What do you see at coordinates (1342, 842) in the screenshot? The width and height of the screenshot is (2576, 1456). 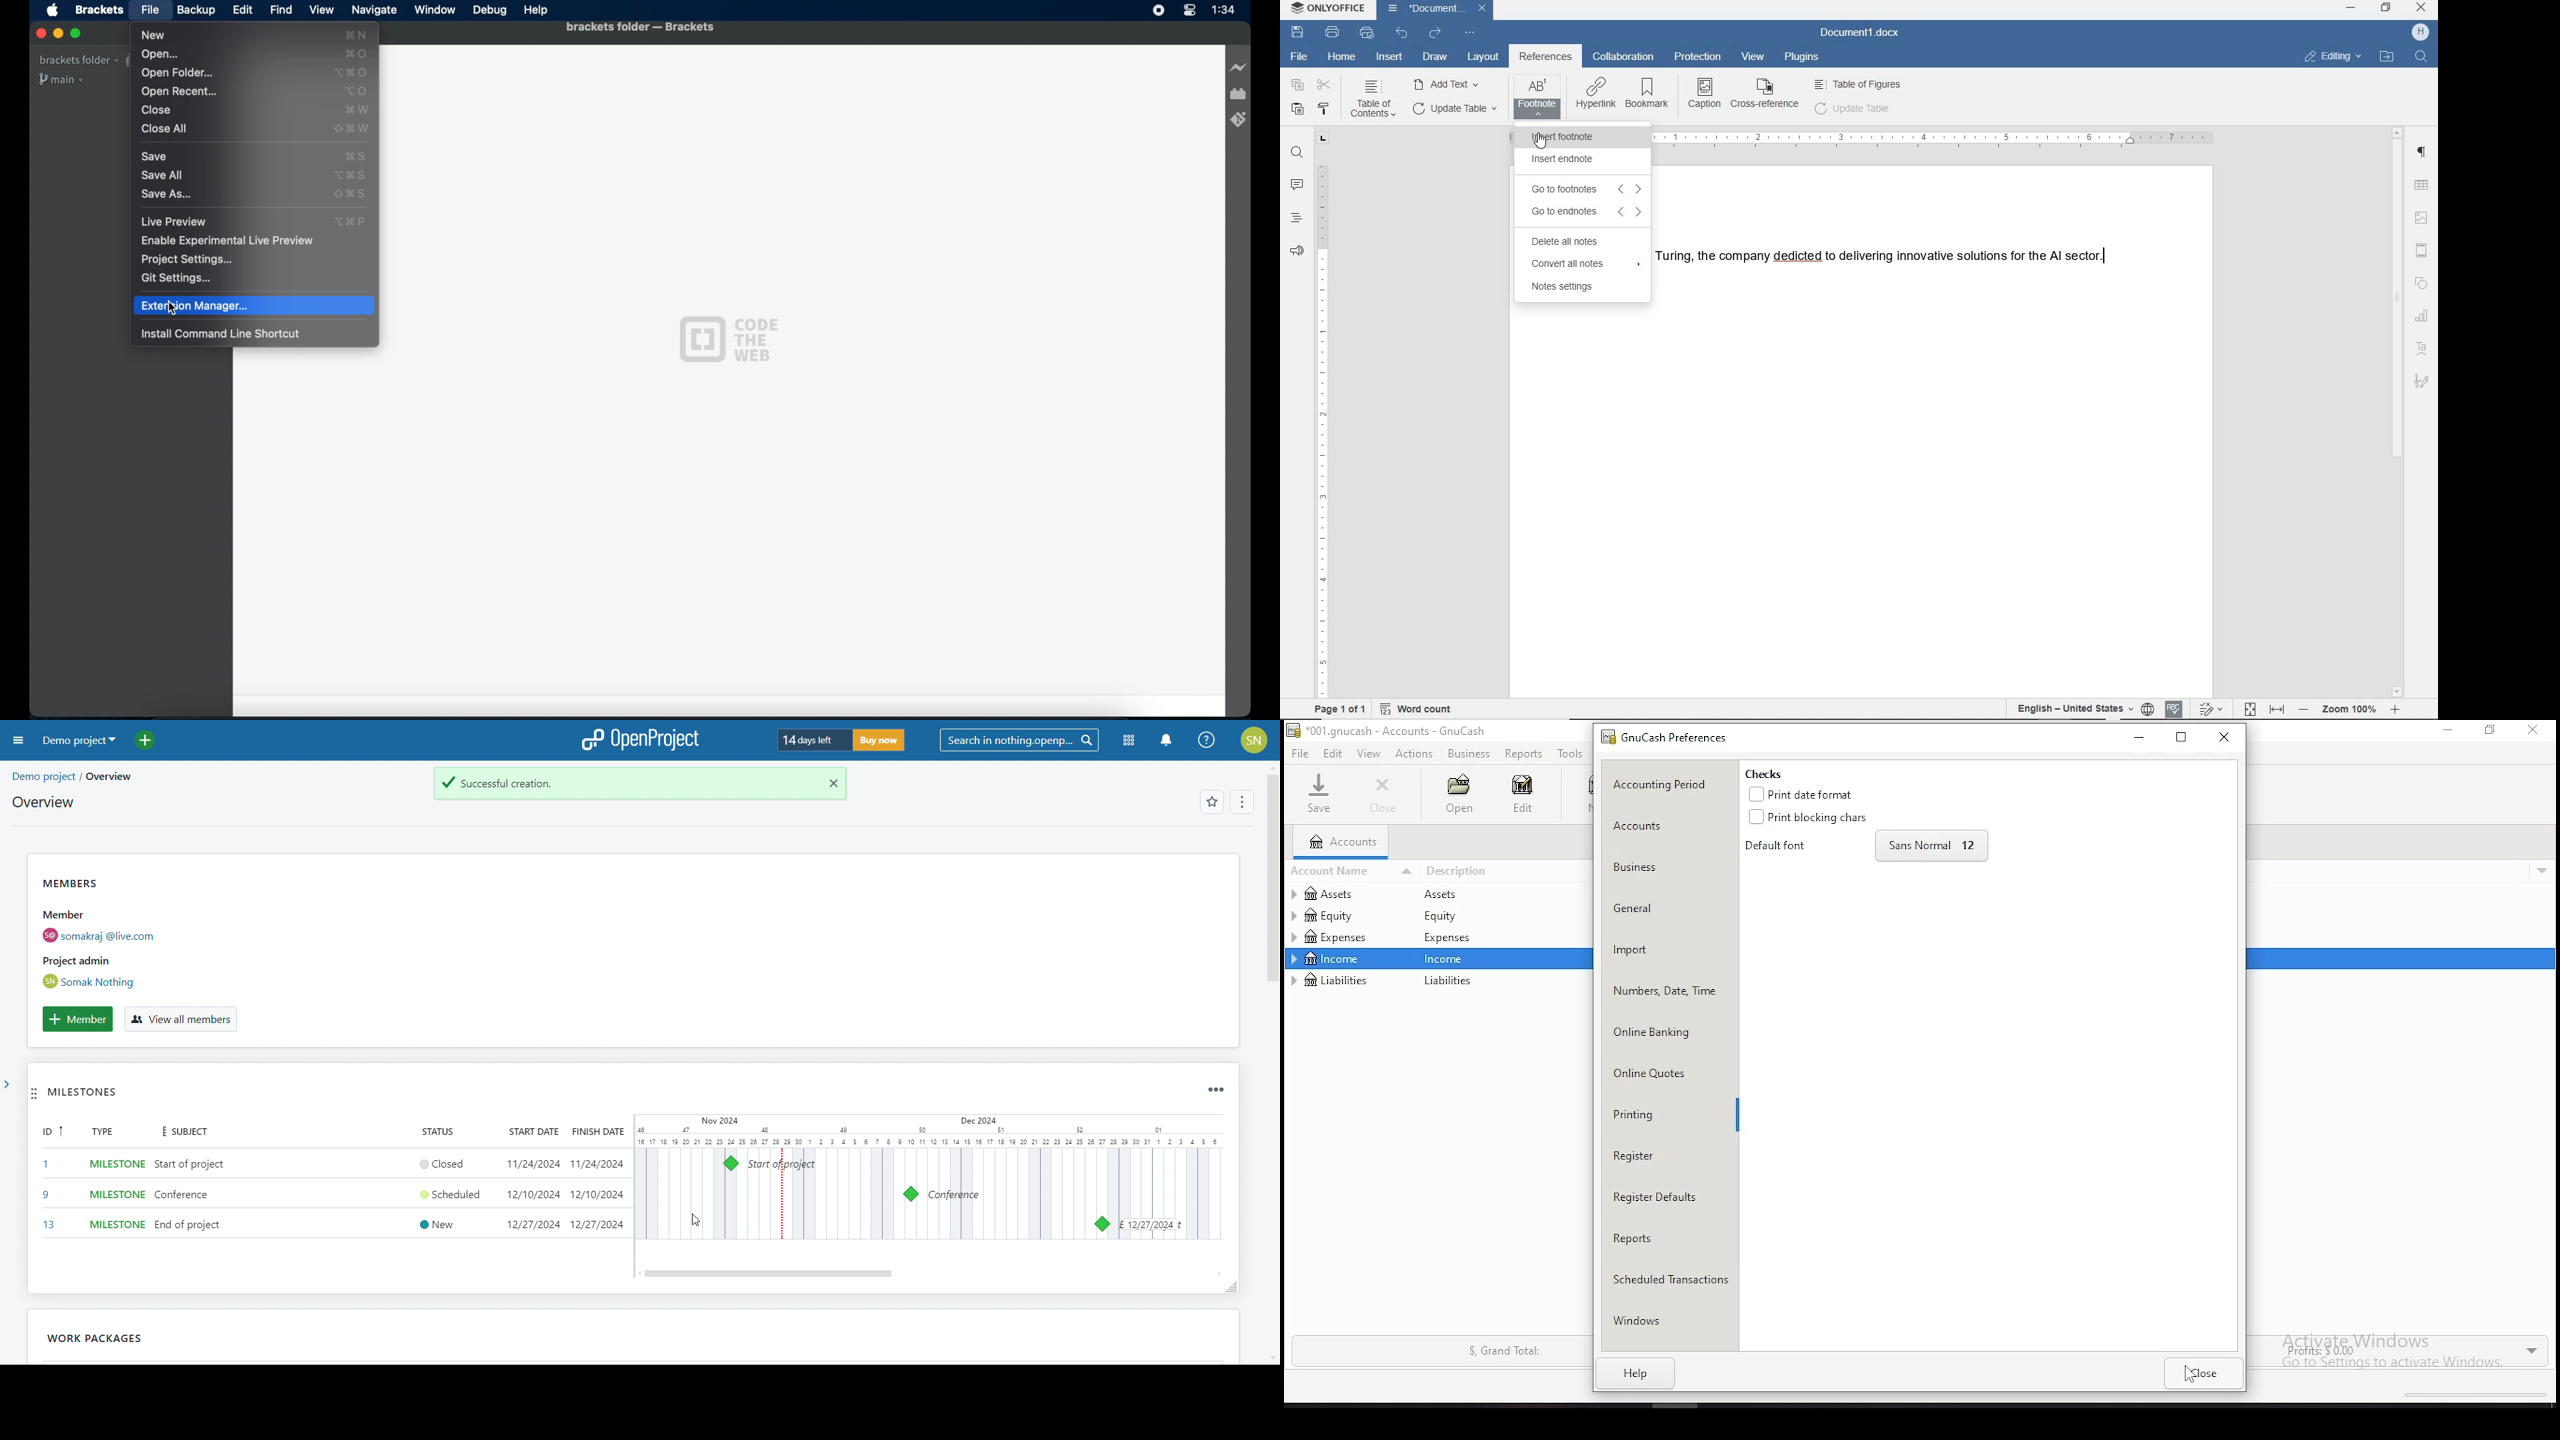 I see `accounts` at bounding box center [1342, 842].